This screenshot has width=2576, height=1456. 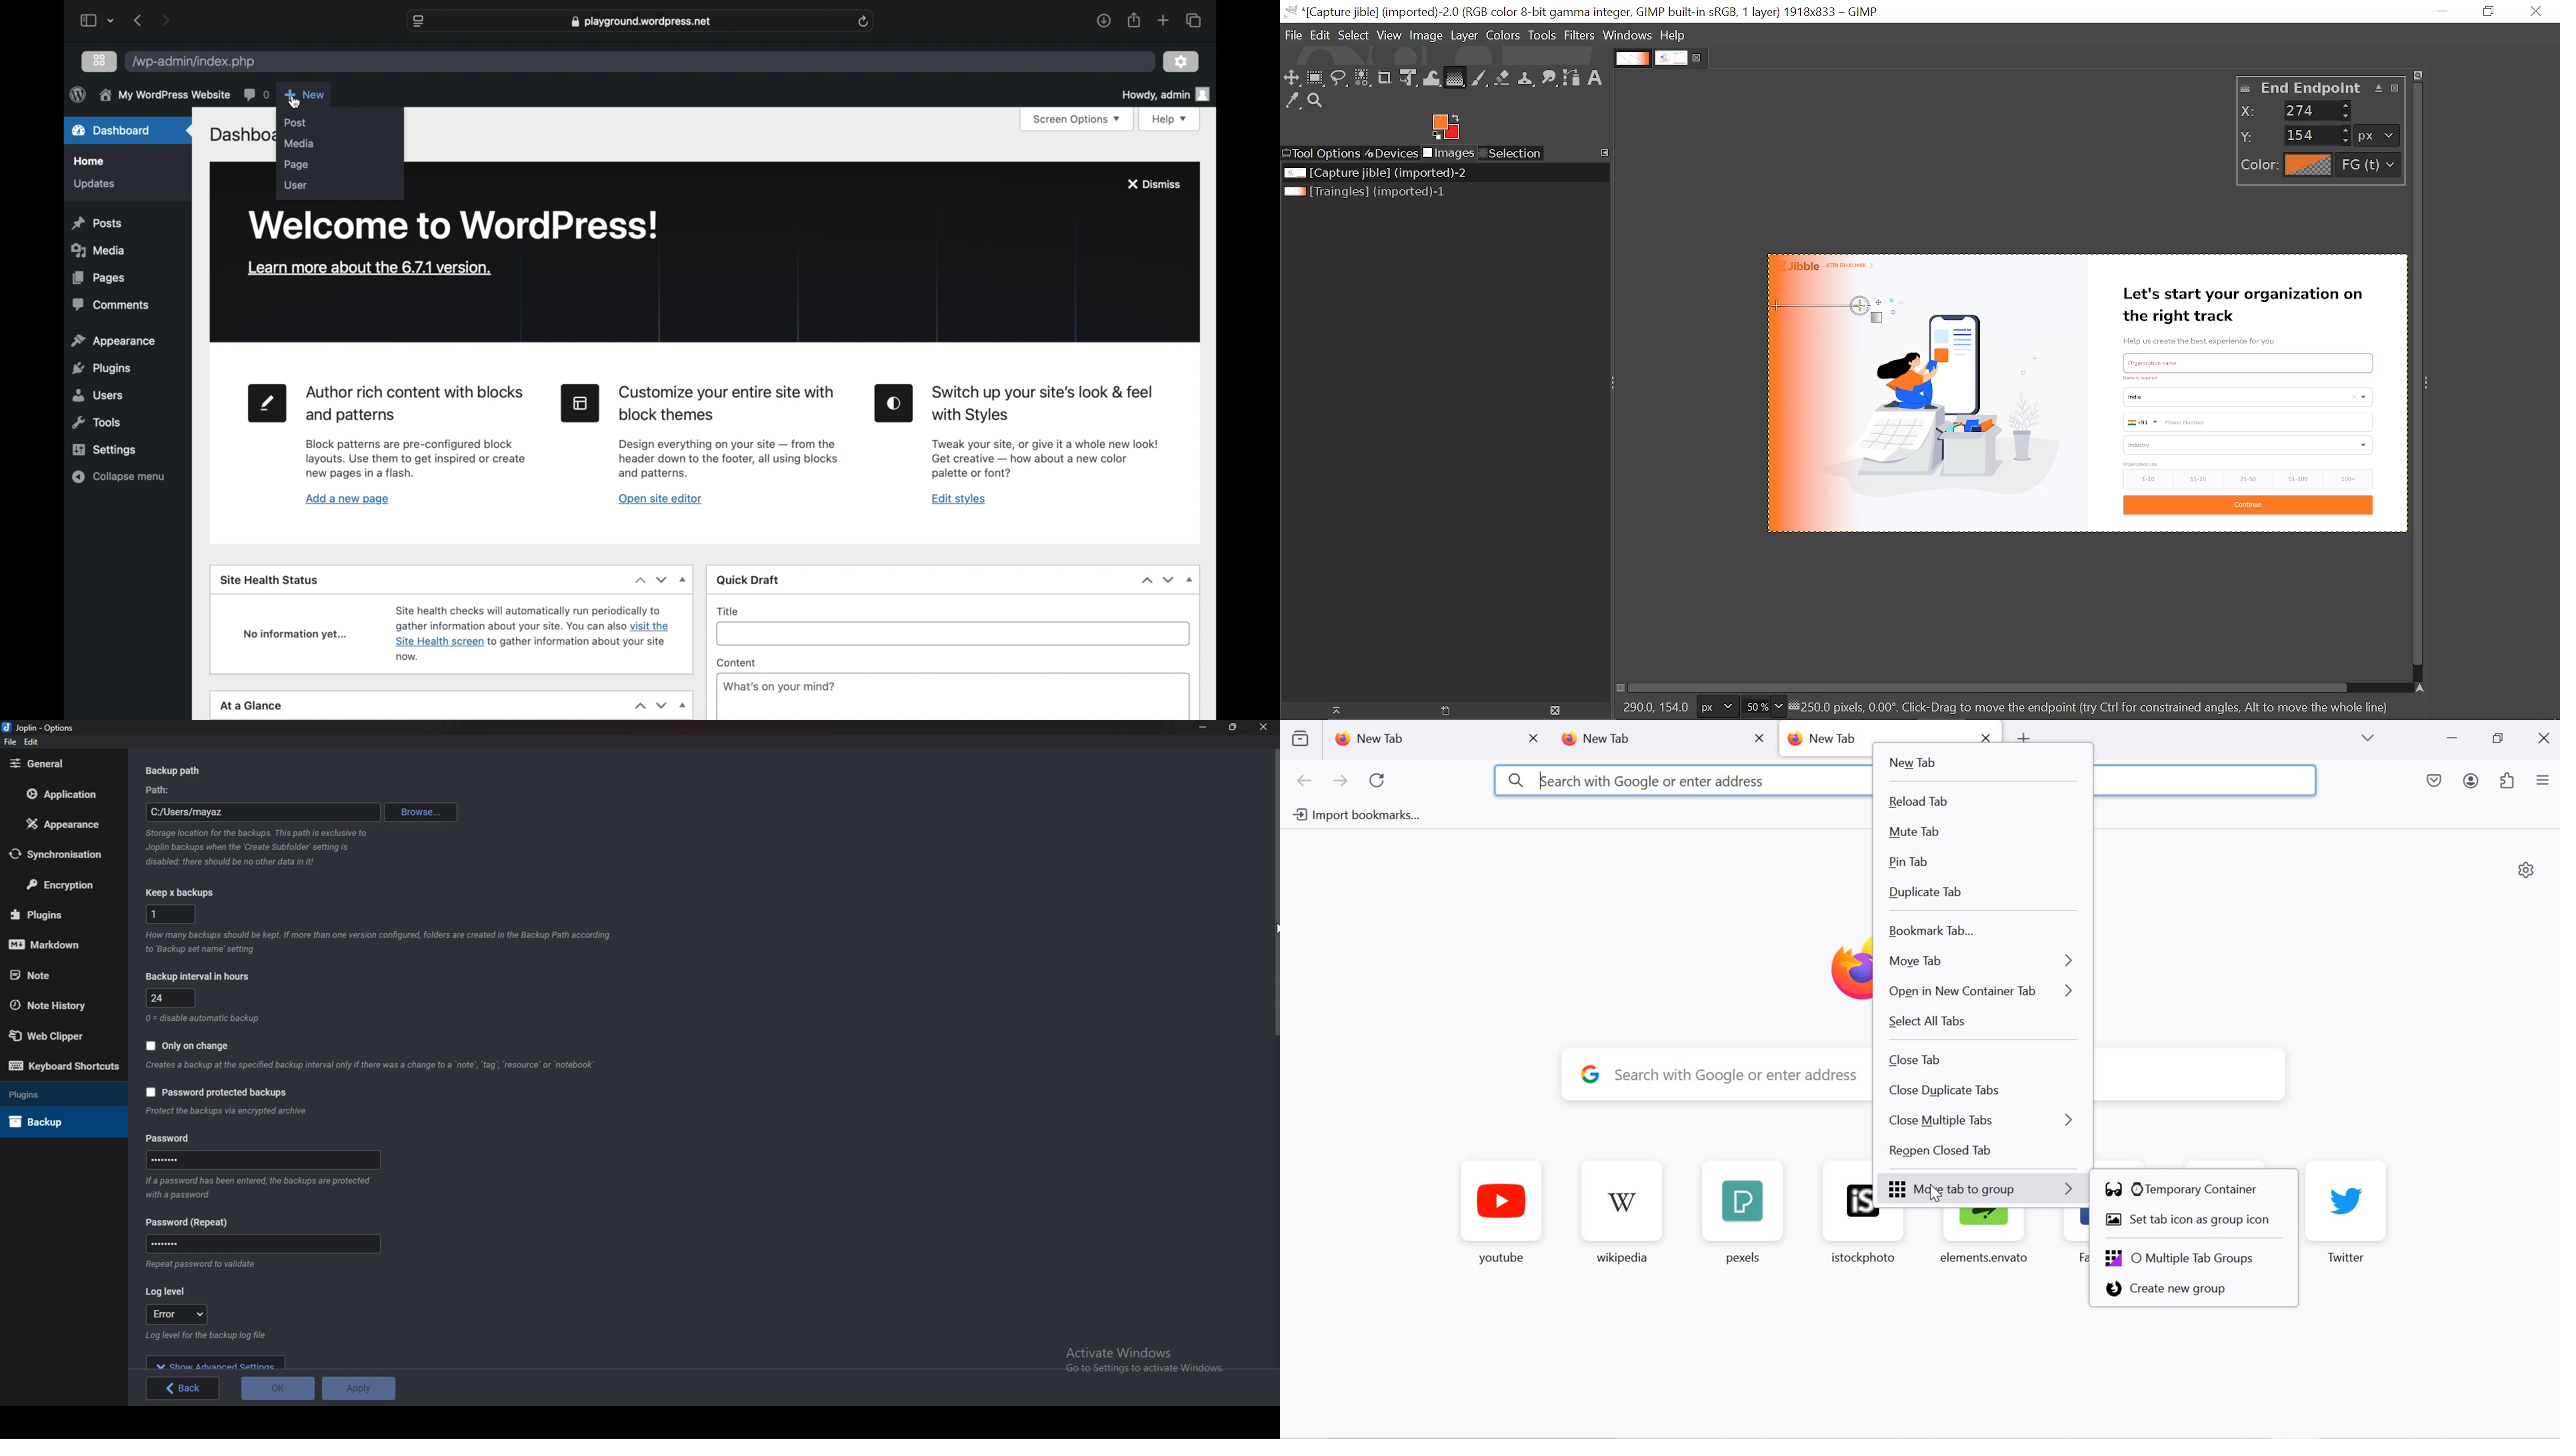 I want to click on Password, so click(x=193, y=1223).